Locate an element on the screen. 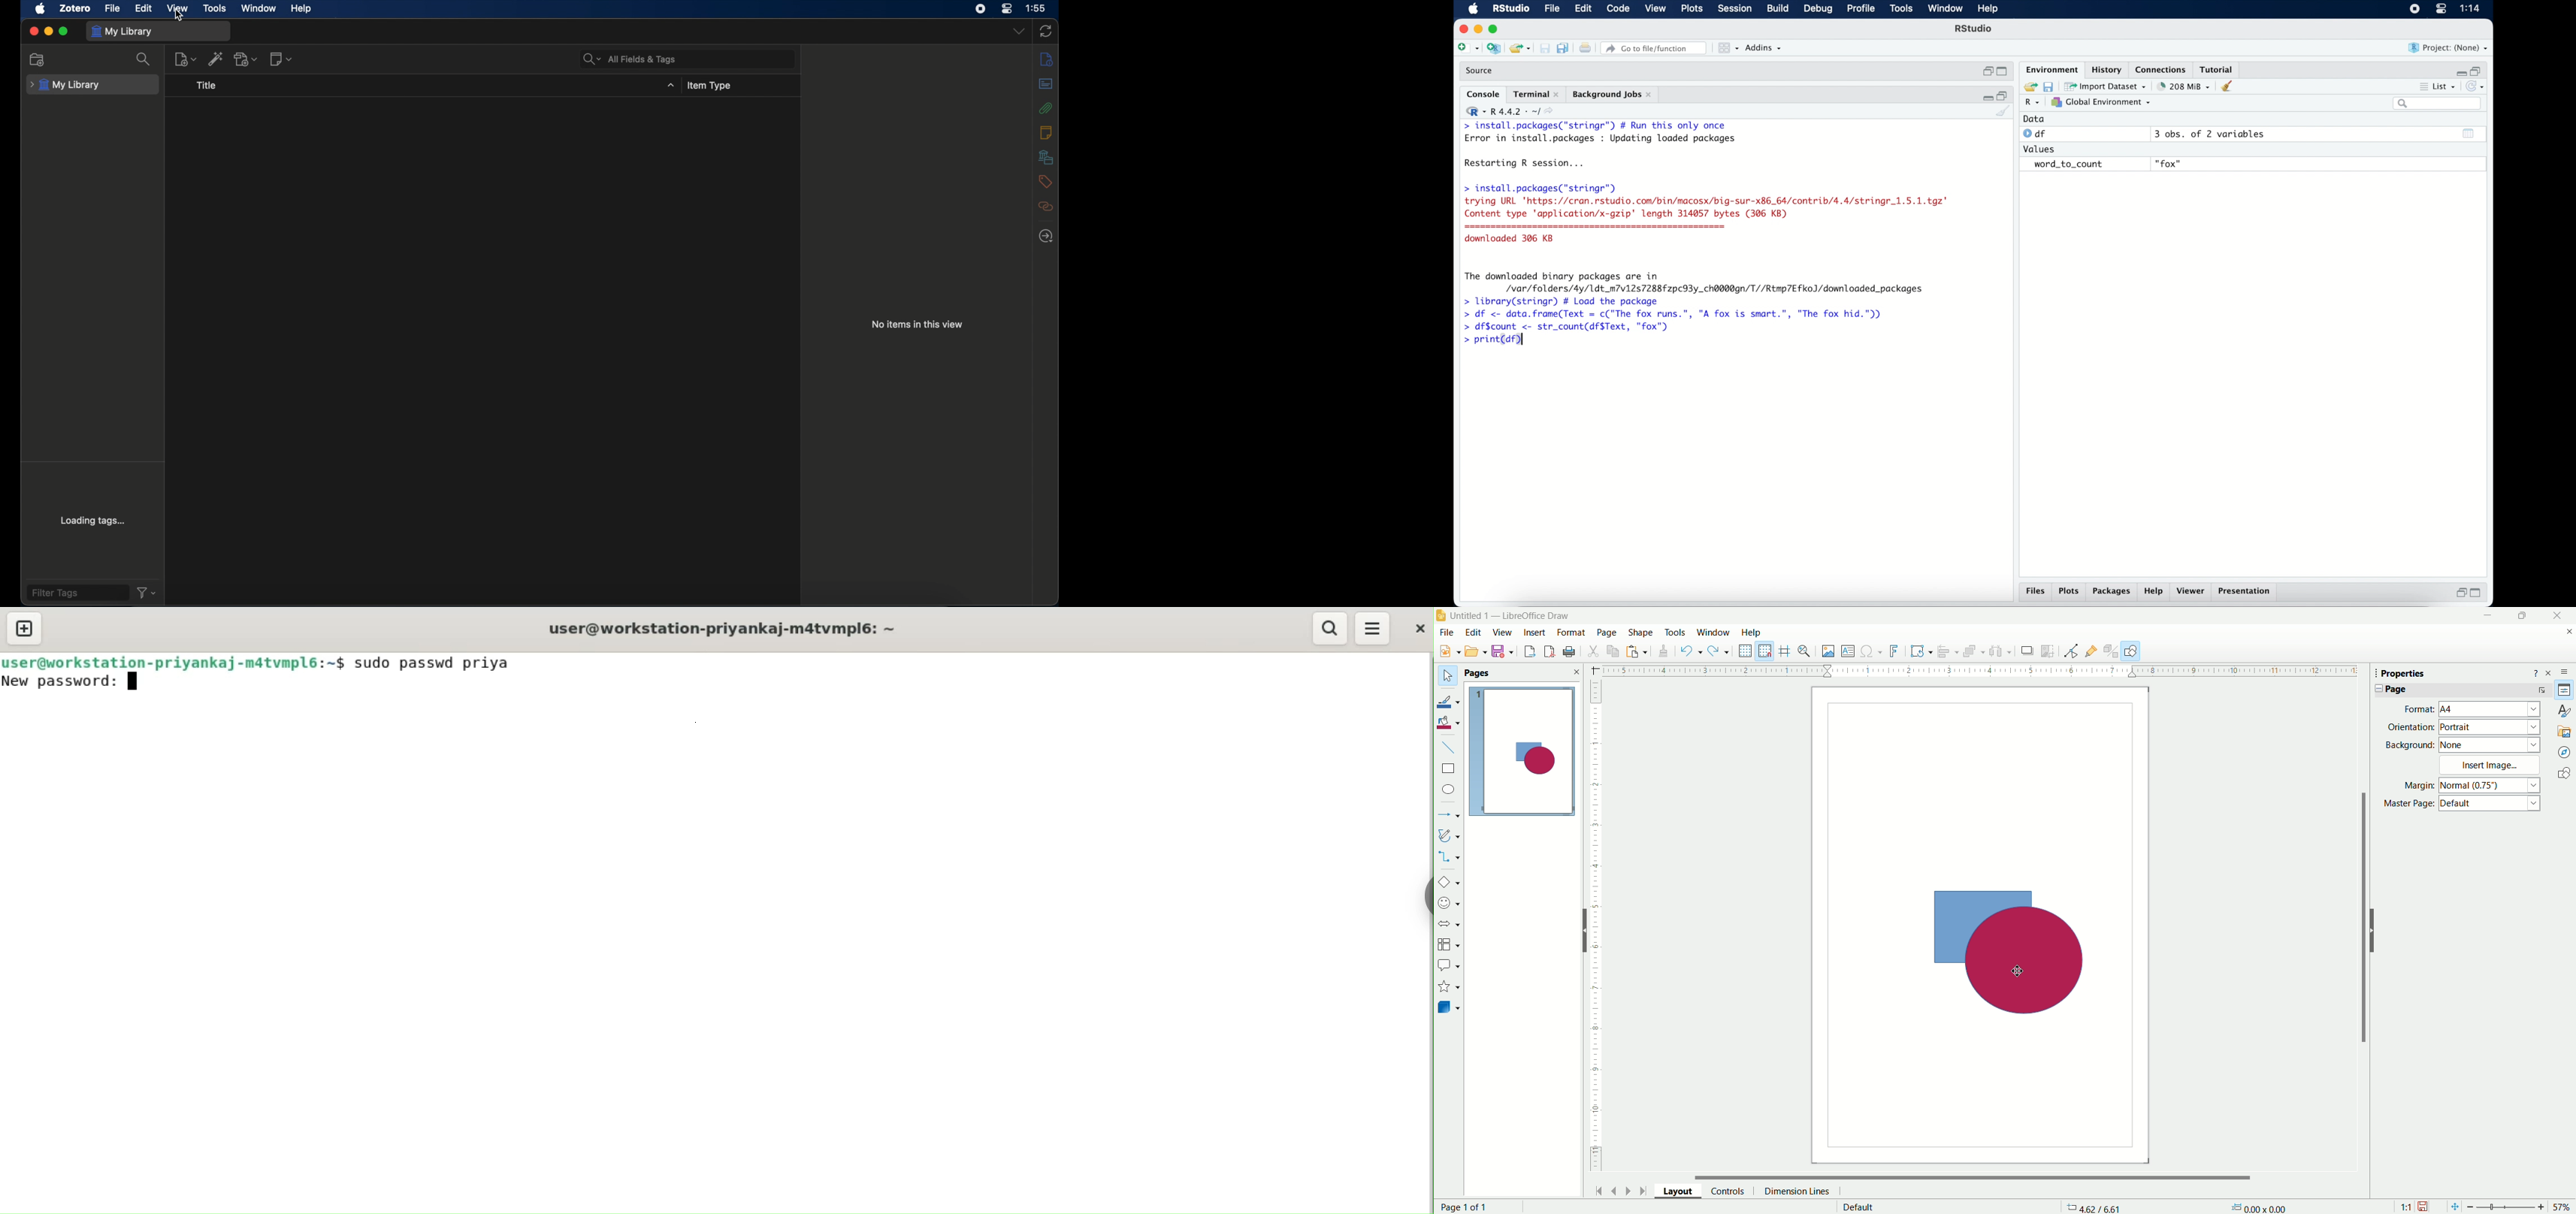 The height and width of the screenshot is (1232, 2576). viewer is located at coordinates (2192, 591).